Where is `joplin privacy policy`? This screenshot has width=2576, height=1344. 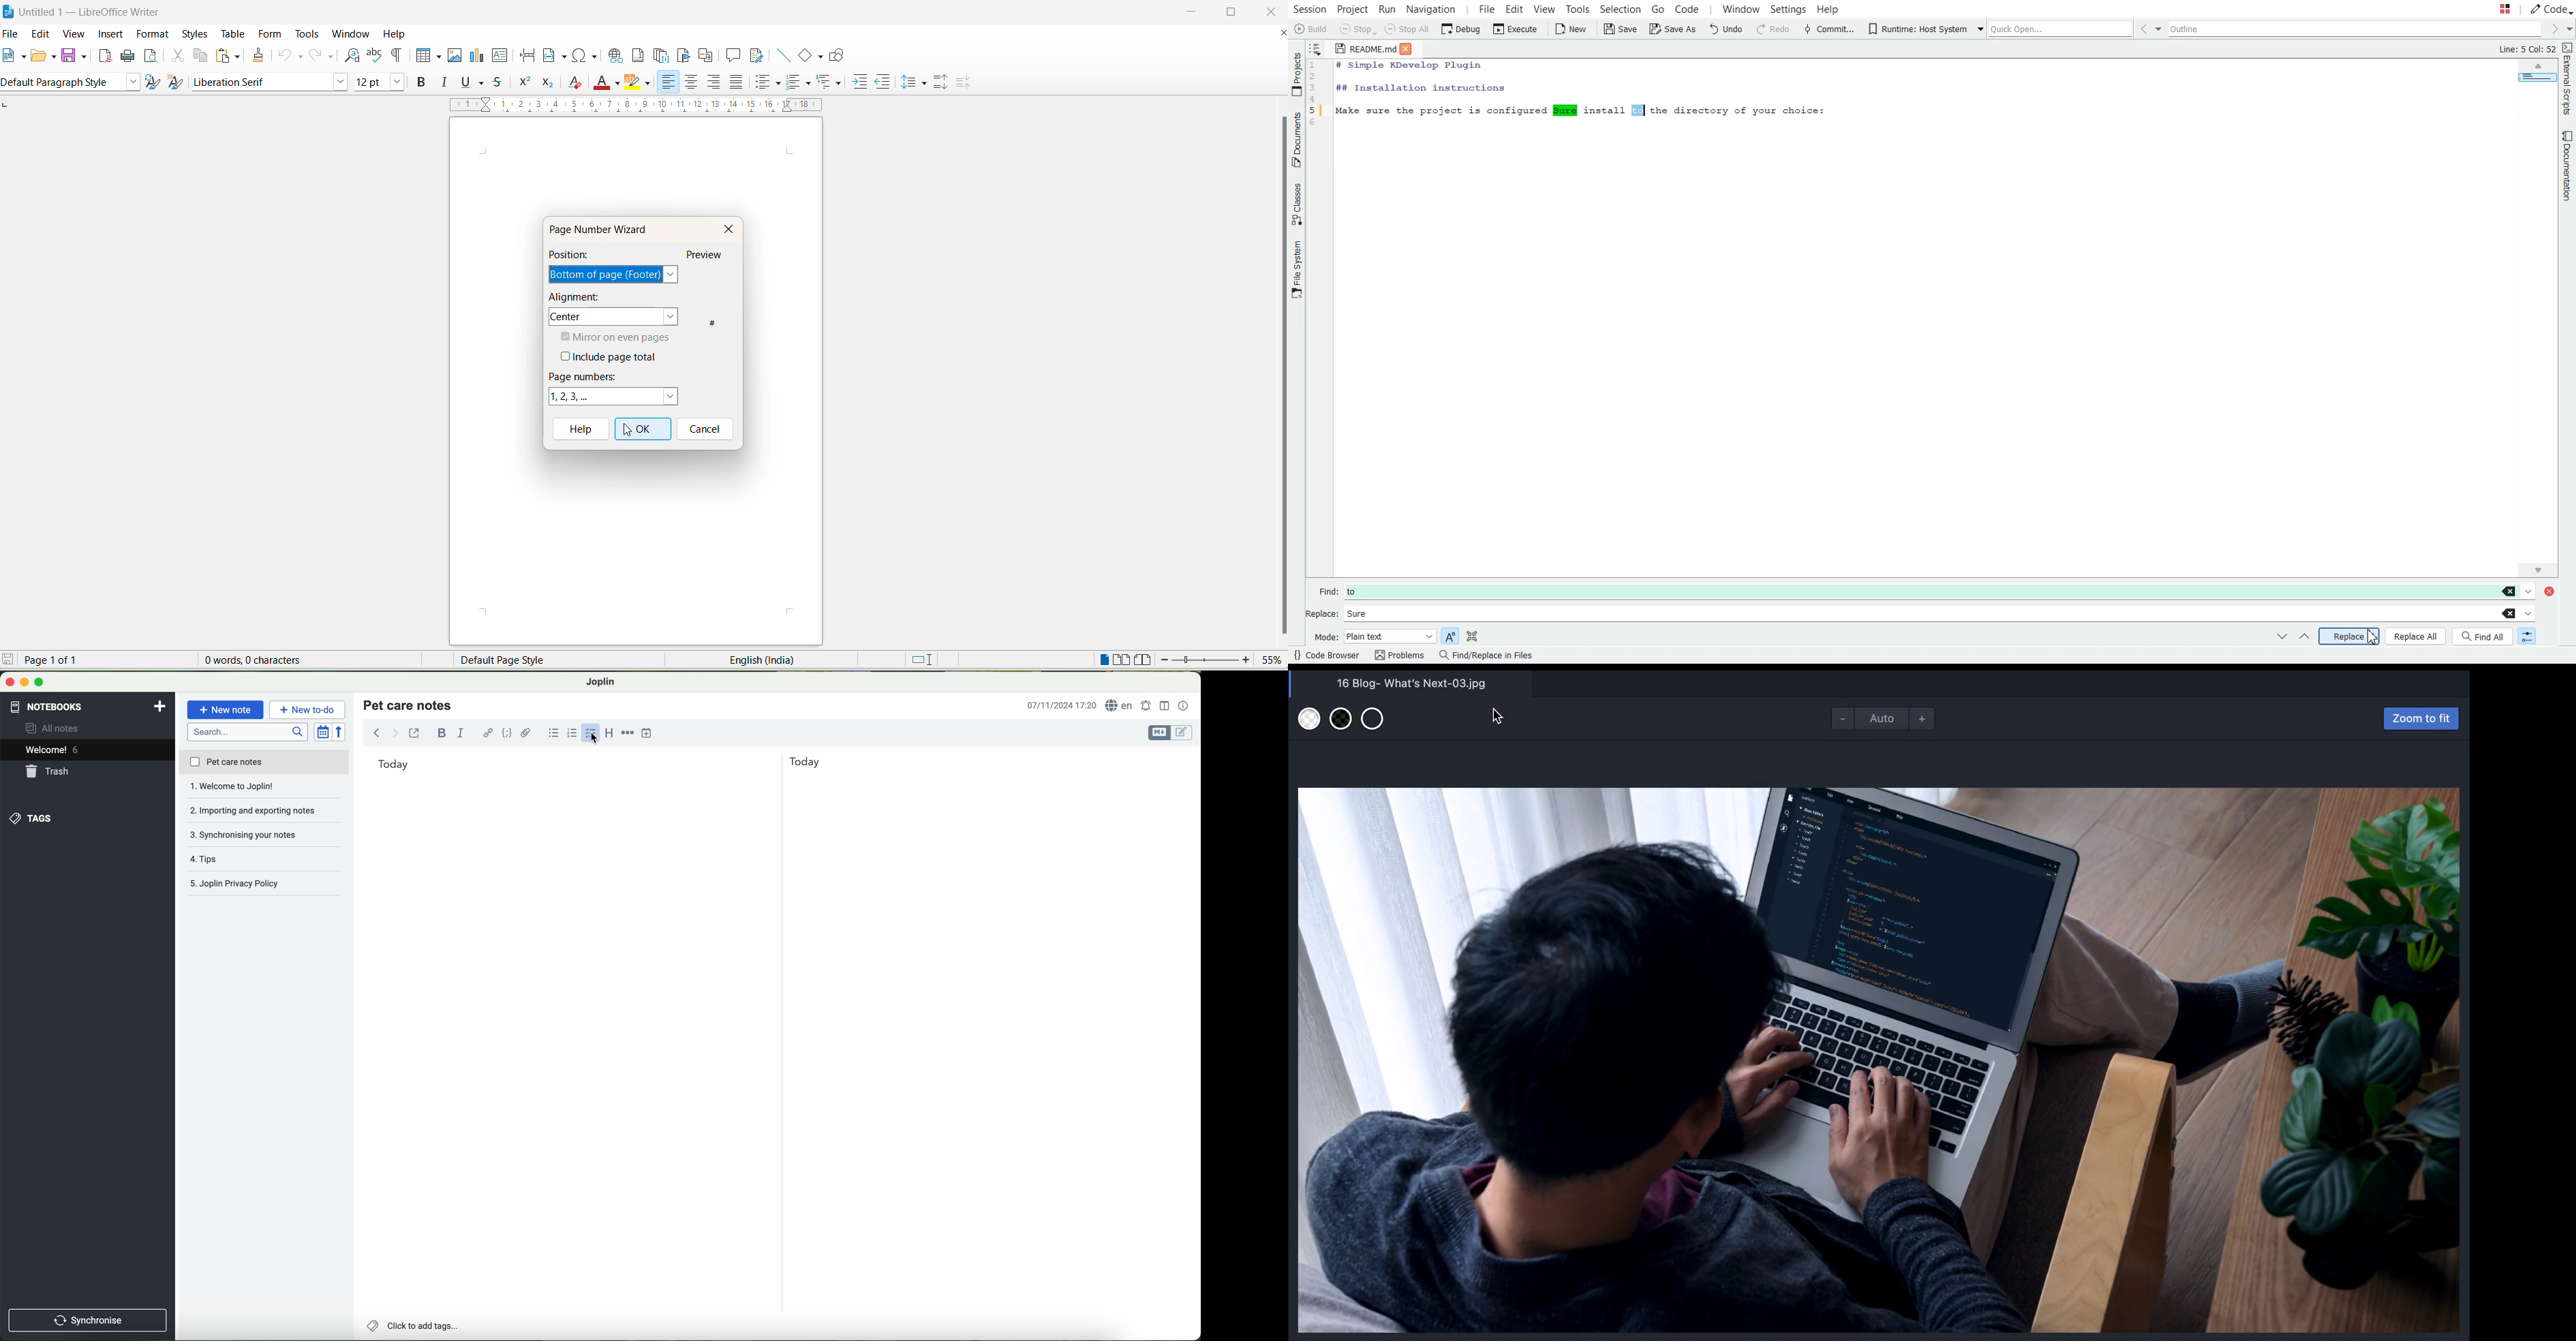
joplin privacy policy is located at coordinates (260, 885).